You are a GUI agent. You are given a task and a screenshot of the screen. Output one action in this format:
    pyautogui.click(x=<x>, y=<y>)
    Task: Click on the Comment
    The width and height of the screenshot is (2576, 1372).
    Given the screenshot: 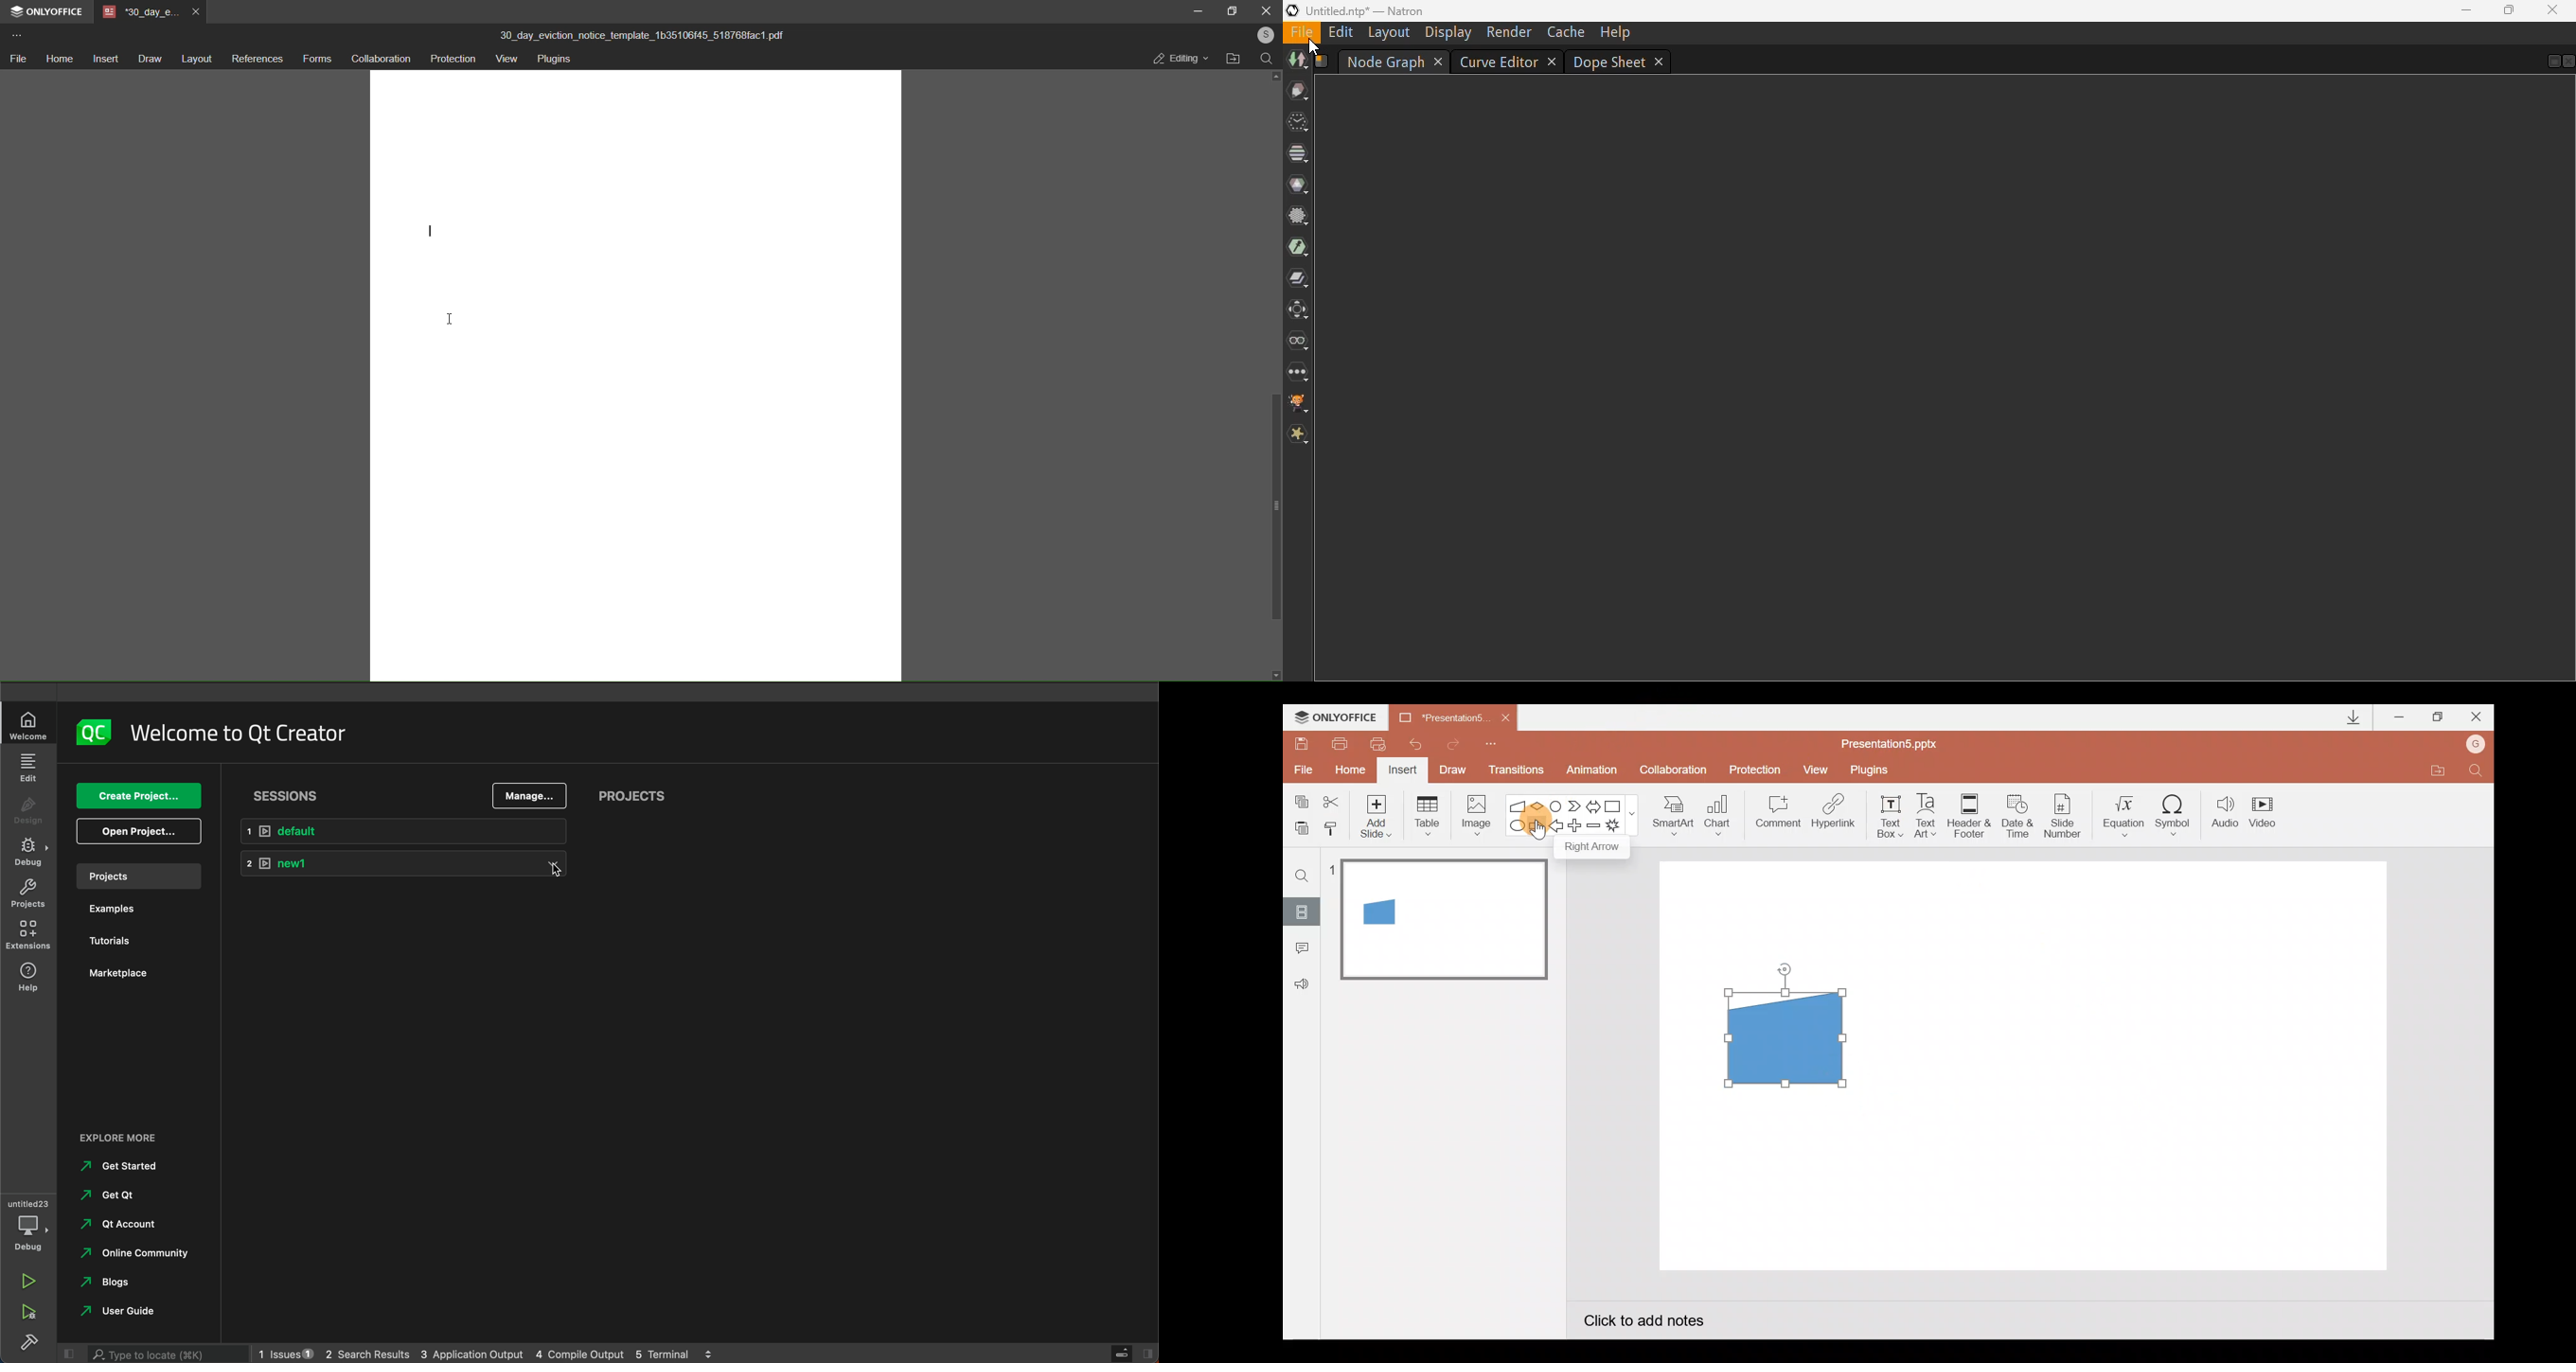 What is the action you would take?
    pyautogui.click(x=1776, y=816)
    